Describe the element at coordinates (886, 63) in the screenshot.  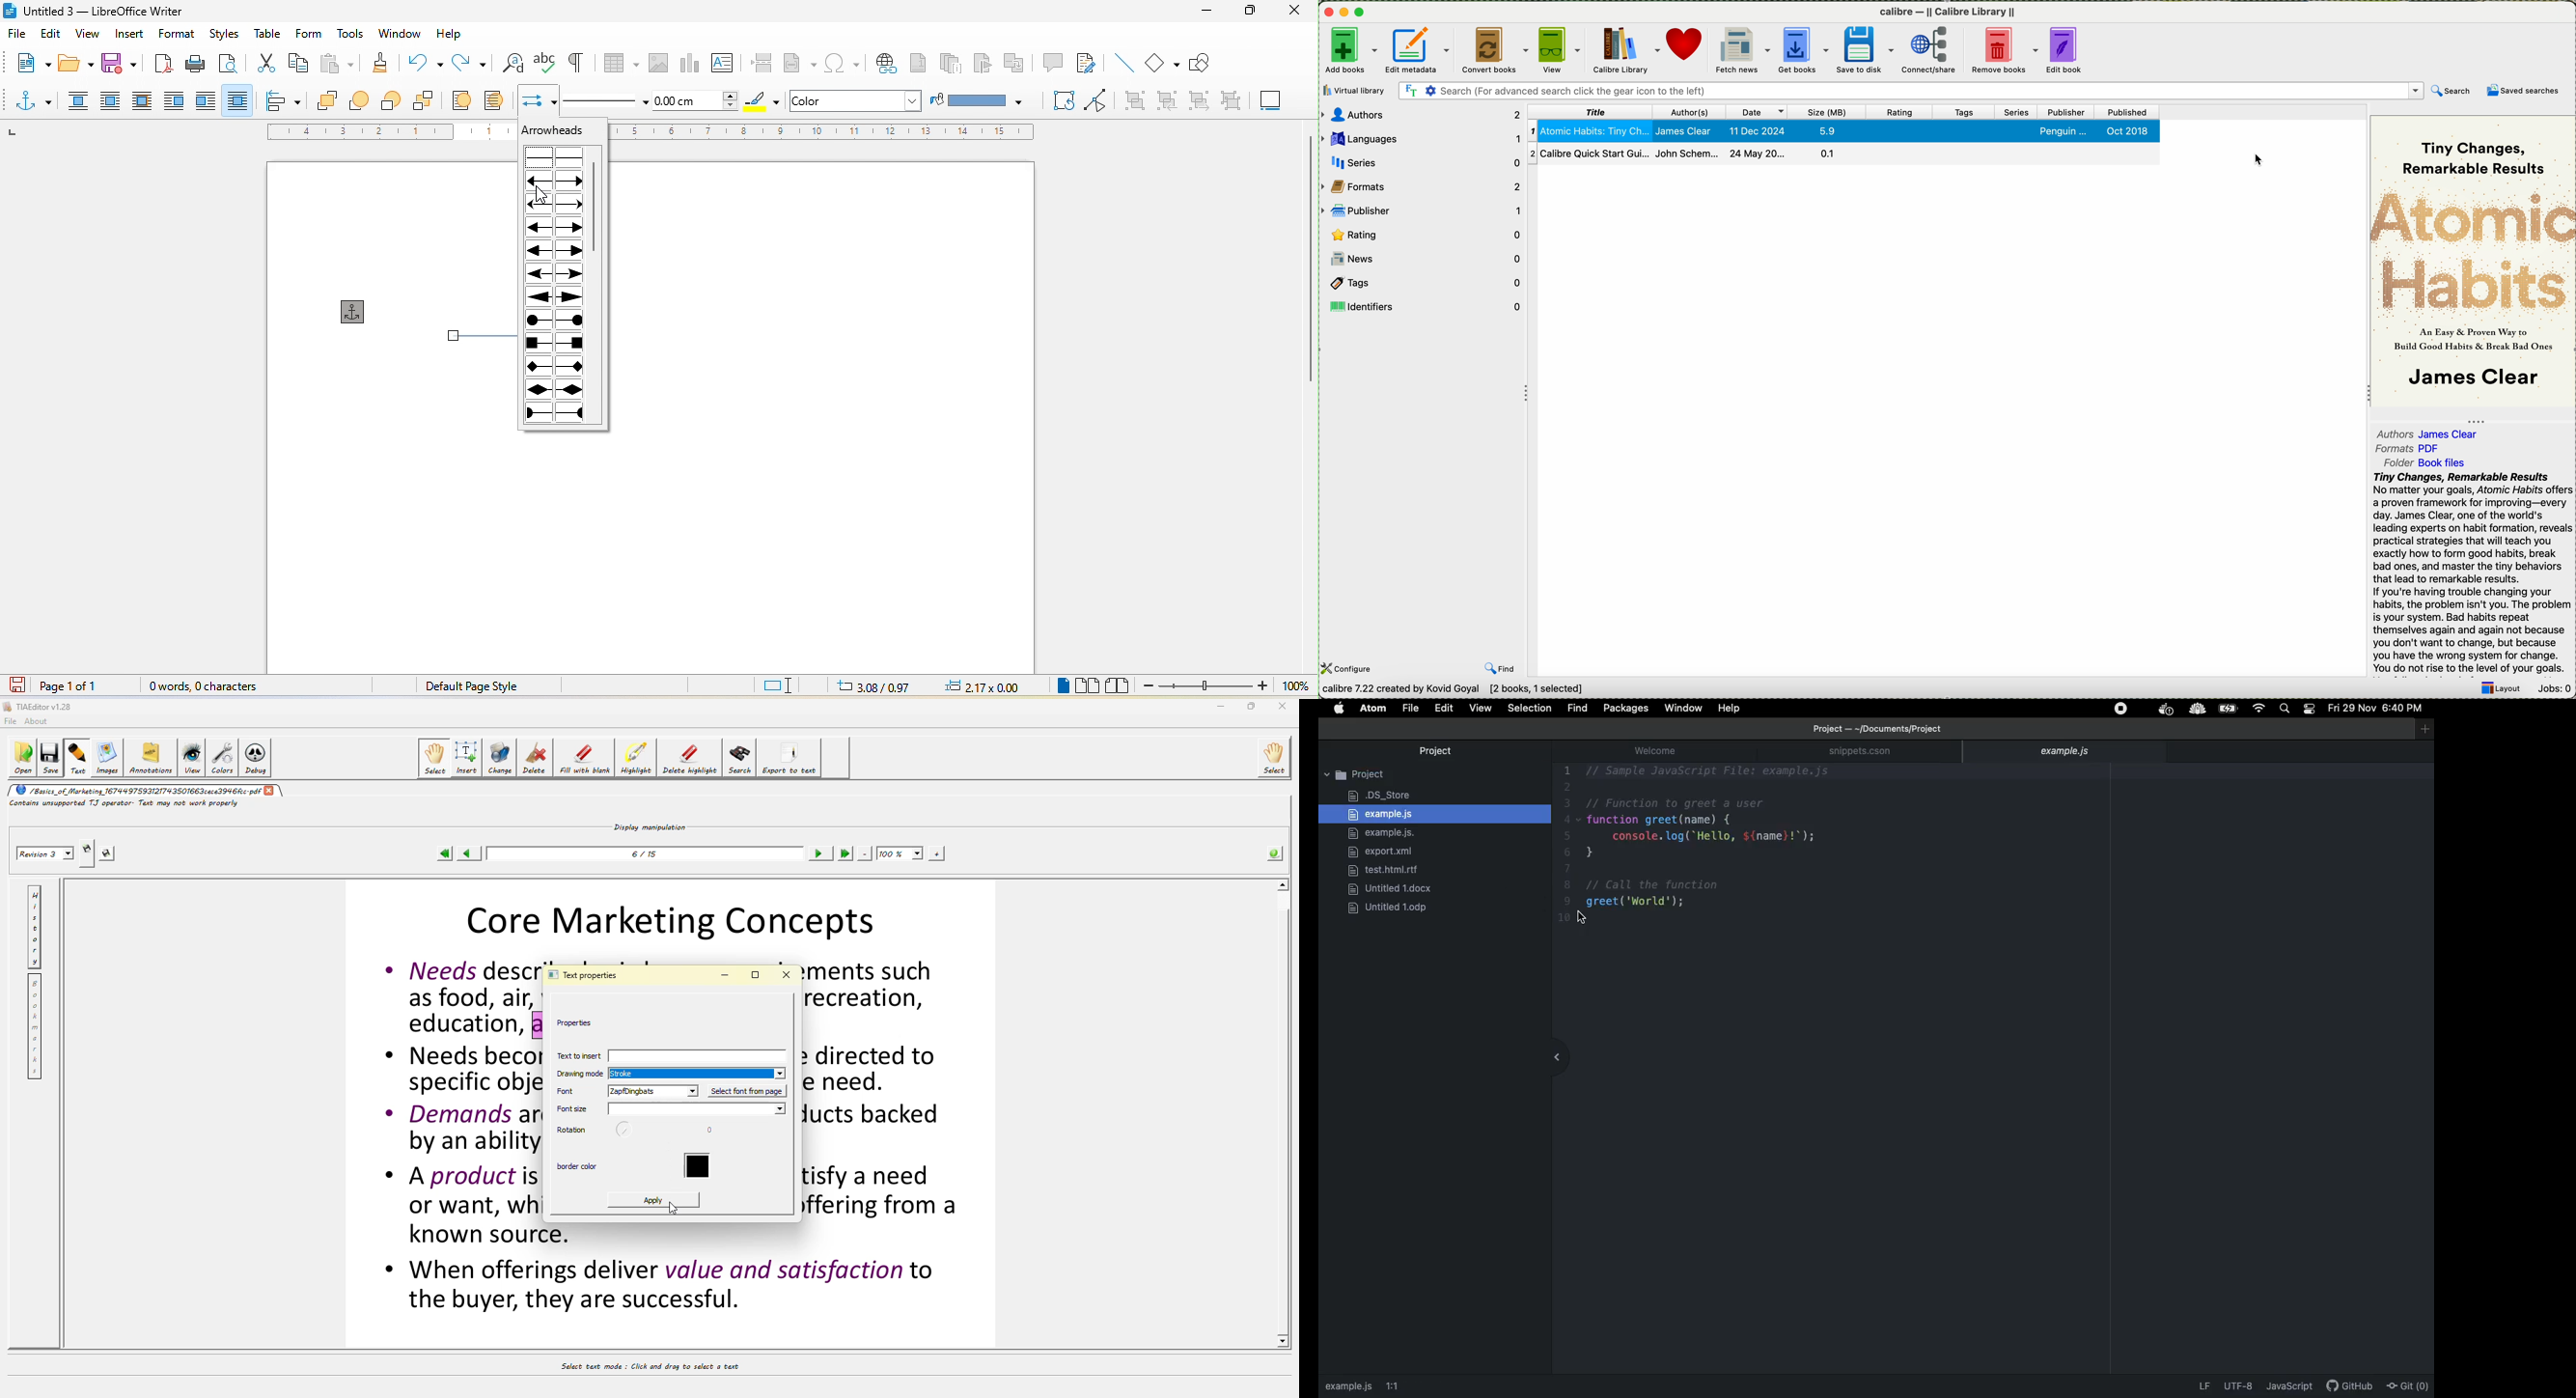
I see `hyperlink` at that location.